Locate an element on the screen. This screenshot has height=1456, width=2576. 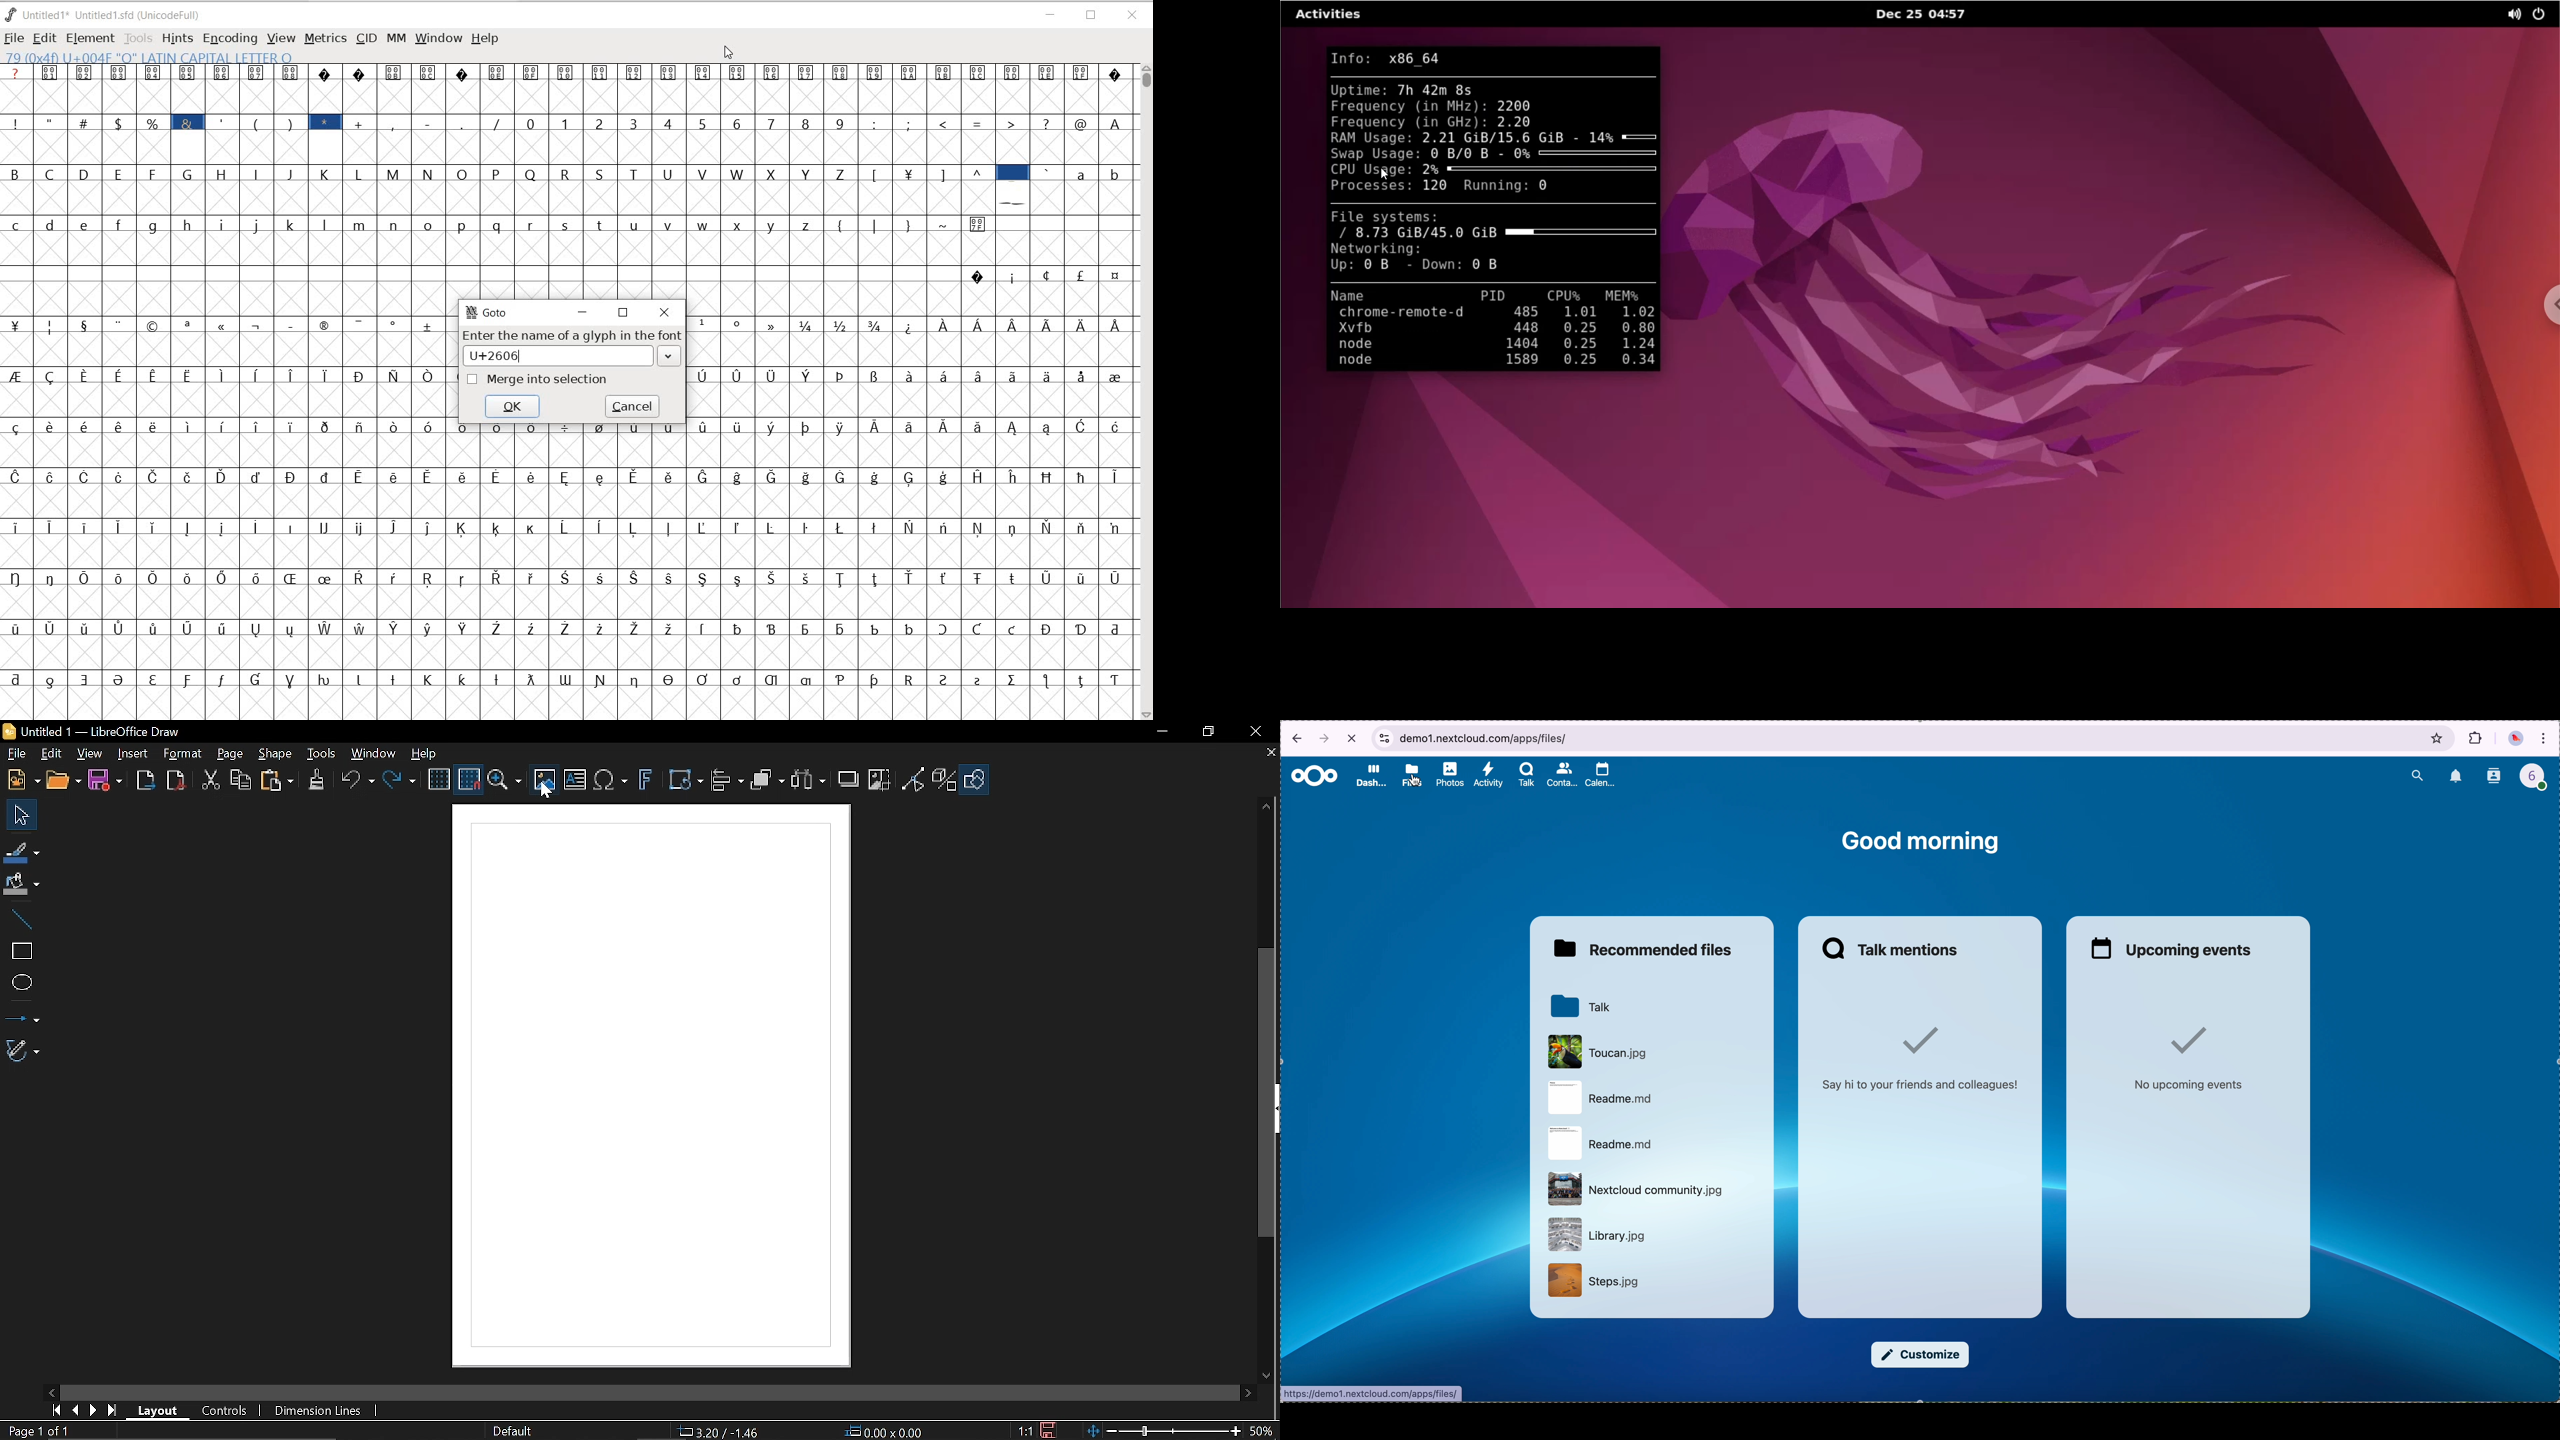
Shadow is located at coordinates (849, 779).